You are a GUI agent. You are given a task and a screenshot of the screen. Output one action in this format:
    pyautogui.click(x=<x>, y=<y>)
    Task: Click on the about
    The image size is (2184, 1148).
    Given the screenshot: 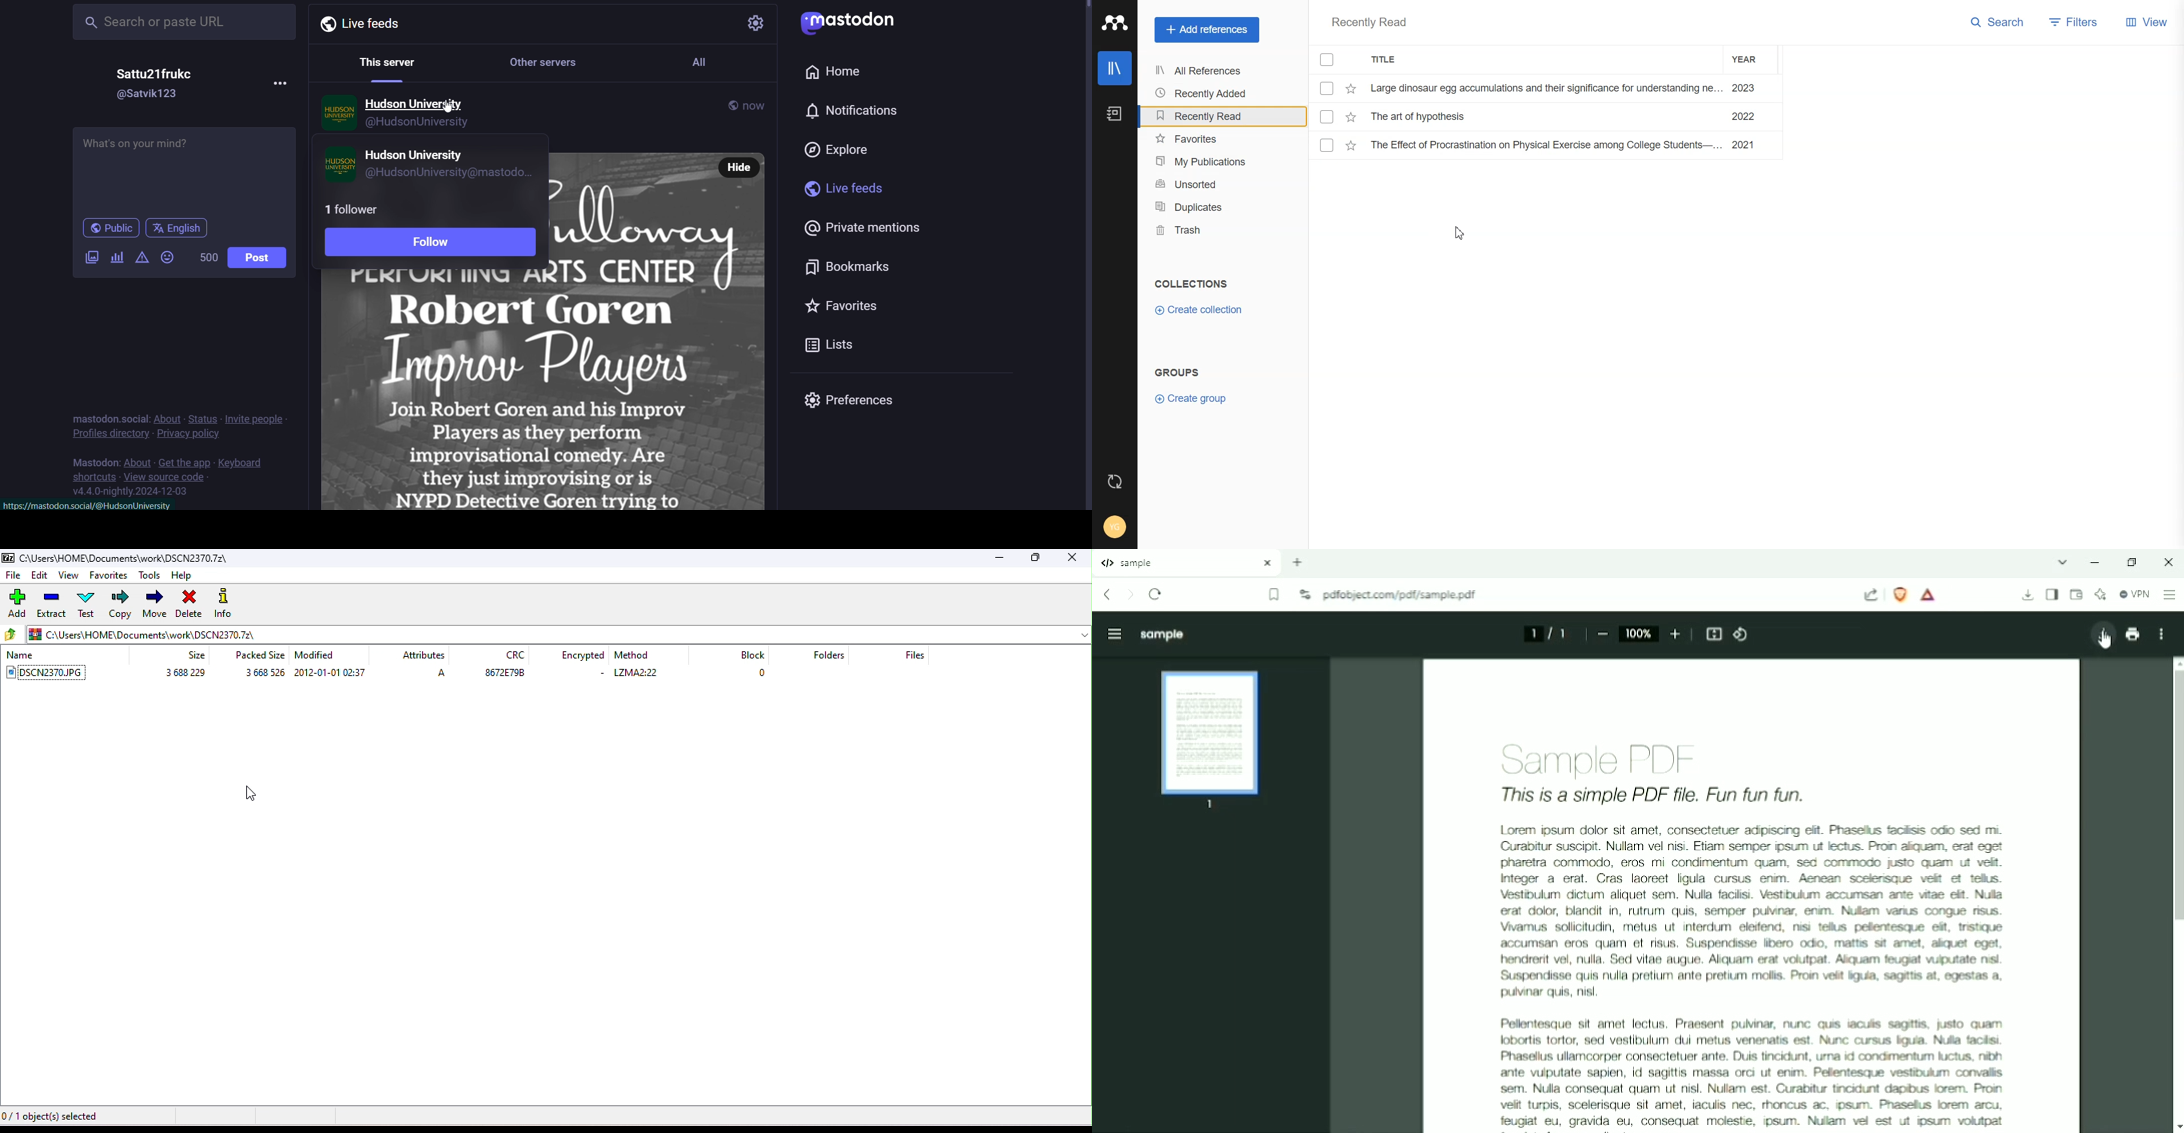 What is the action you would take?
    pyautogui.click(x=138, y=464)
    